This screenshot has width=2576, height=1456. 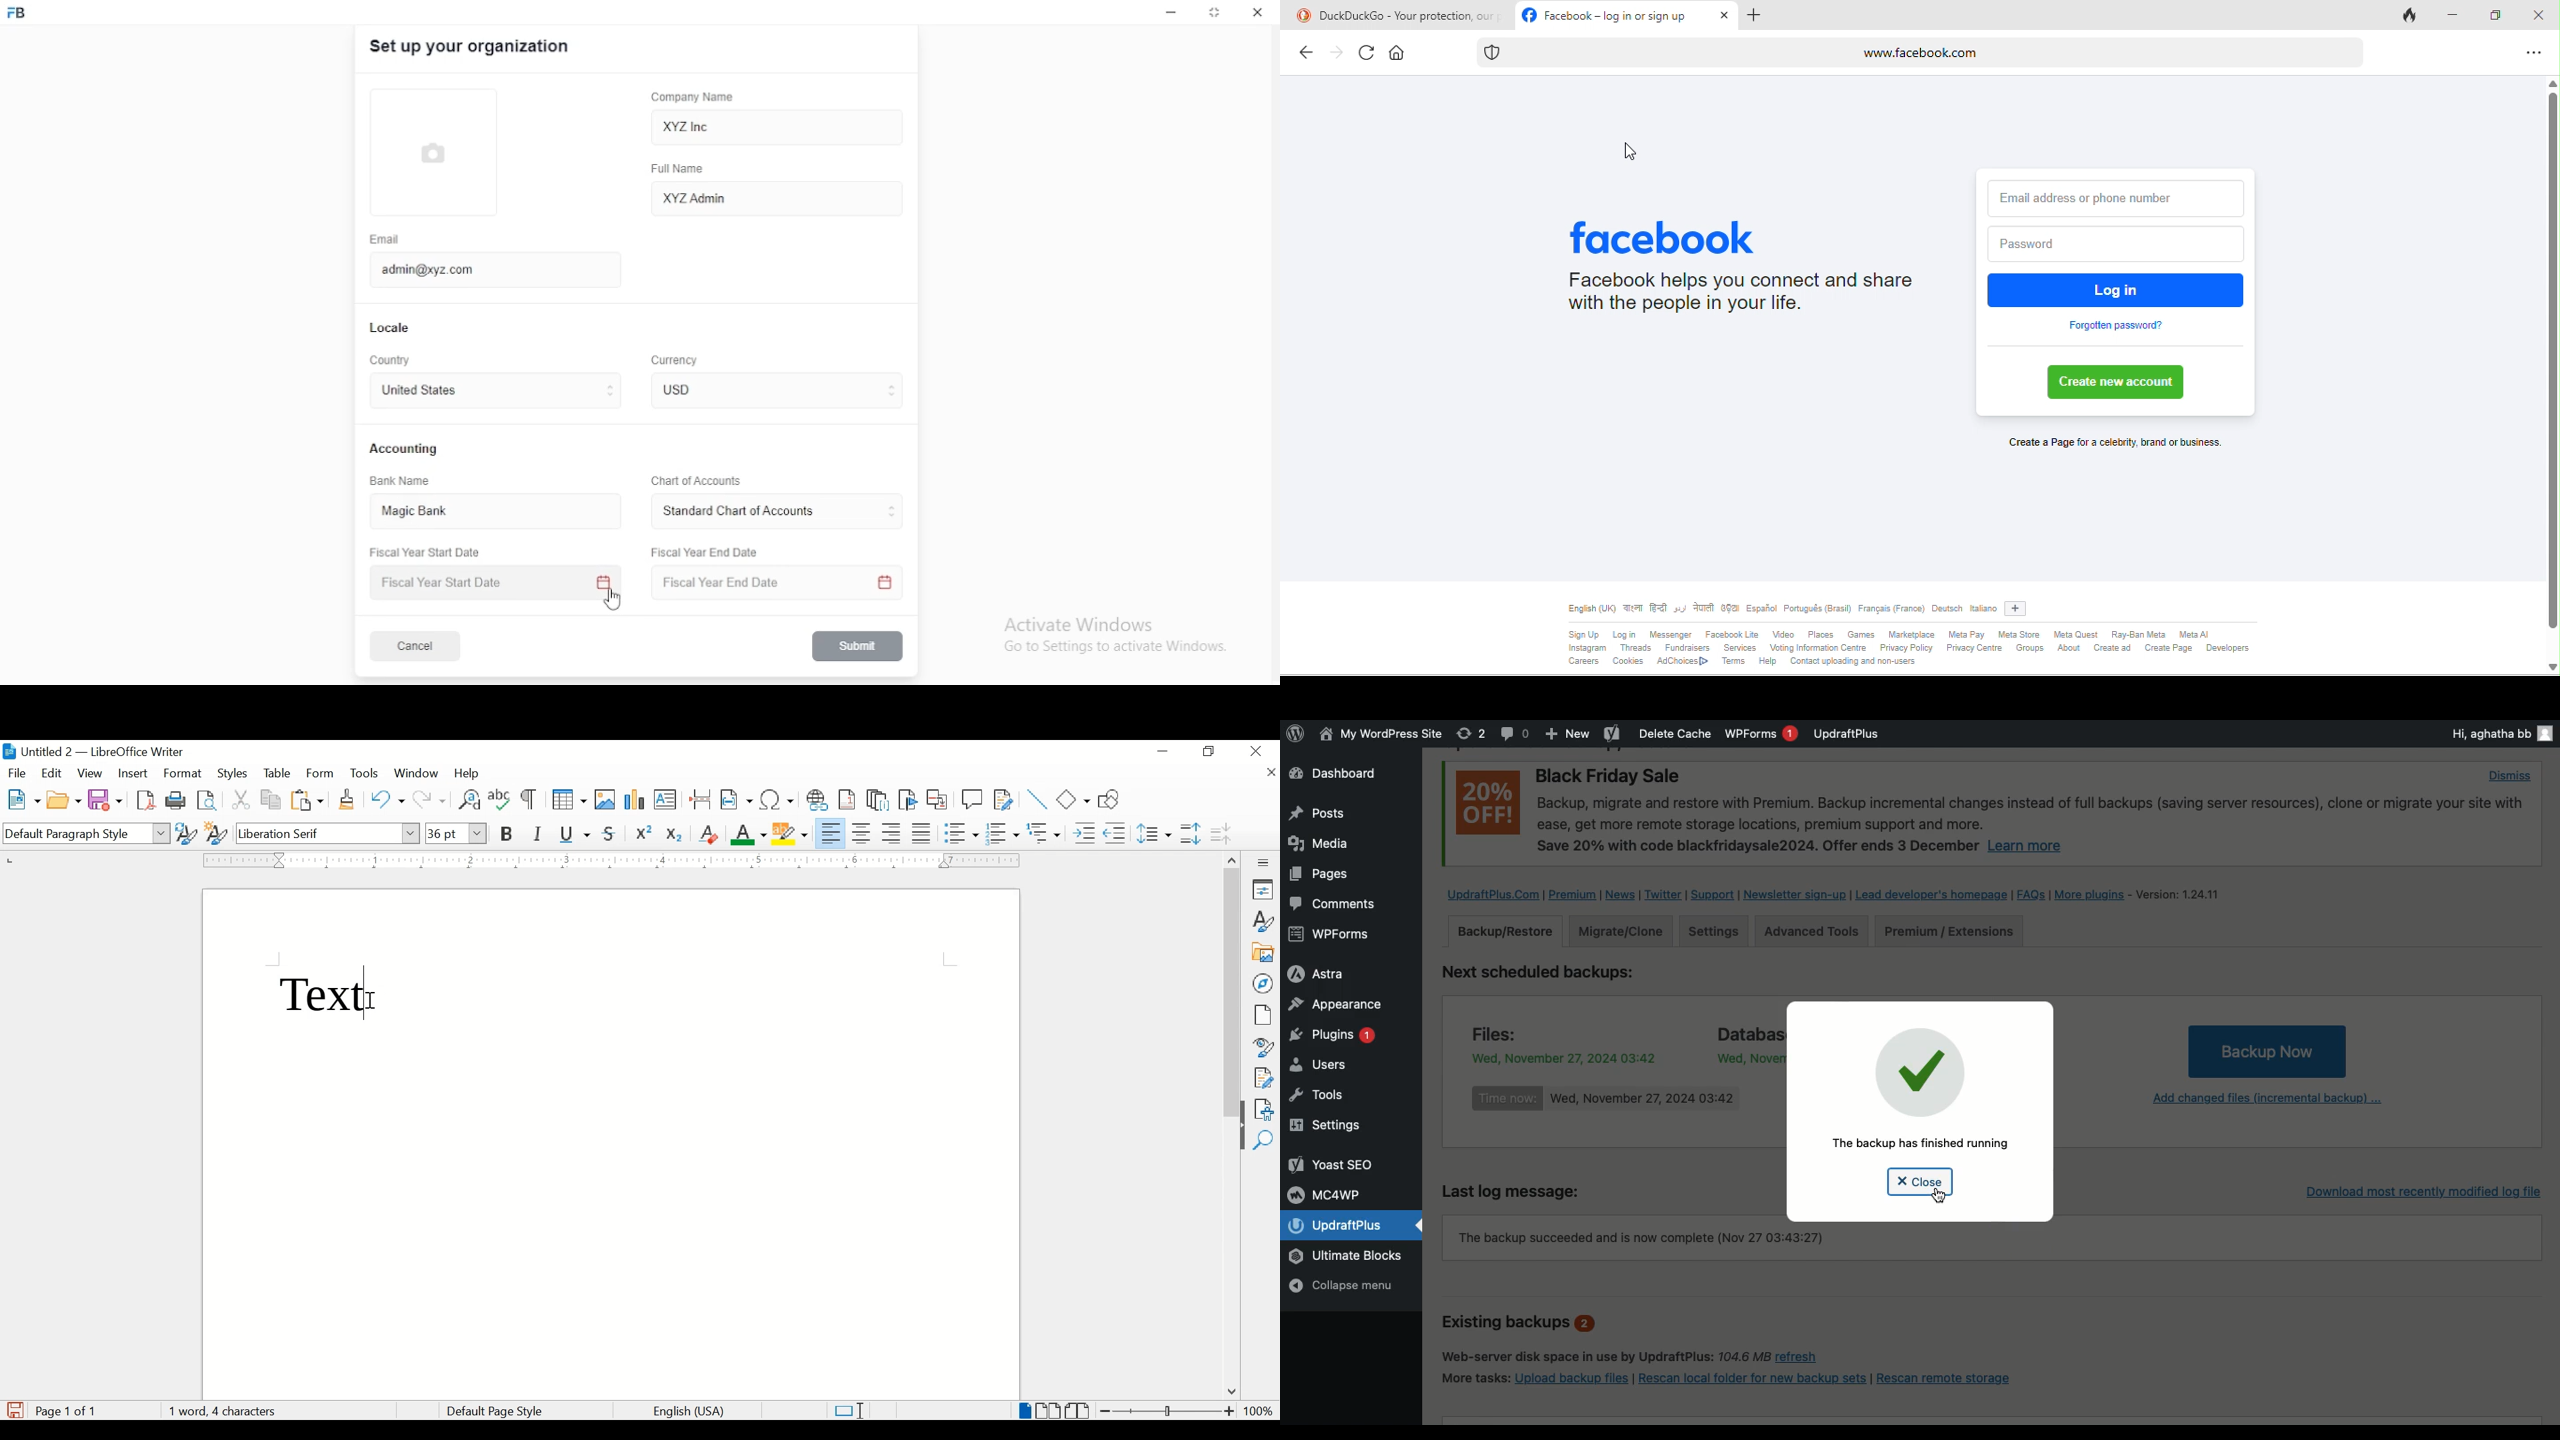 What do you see at coordinates (498, 583) in the screenshot?
I see `Fiscal Year Start Date` at bounding box center [498, 583].